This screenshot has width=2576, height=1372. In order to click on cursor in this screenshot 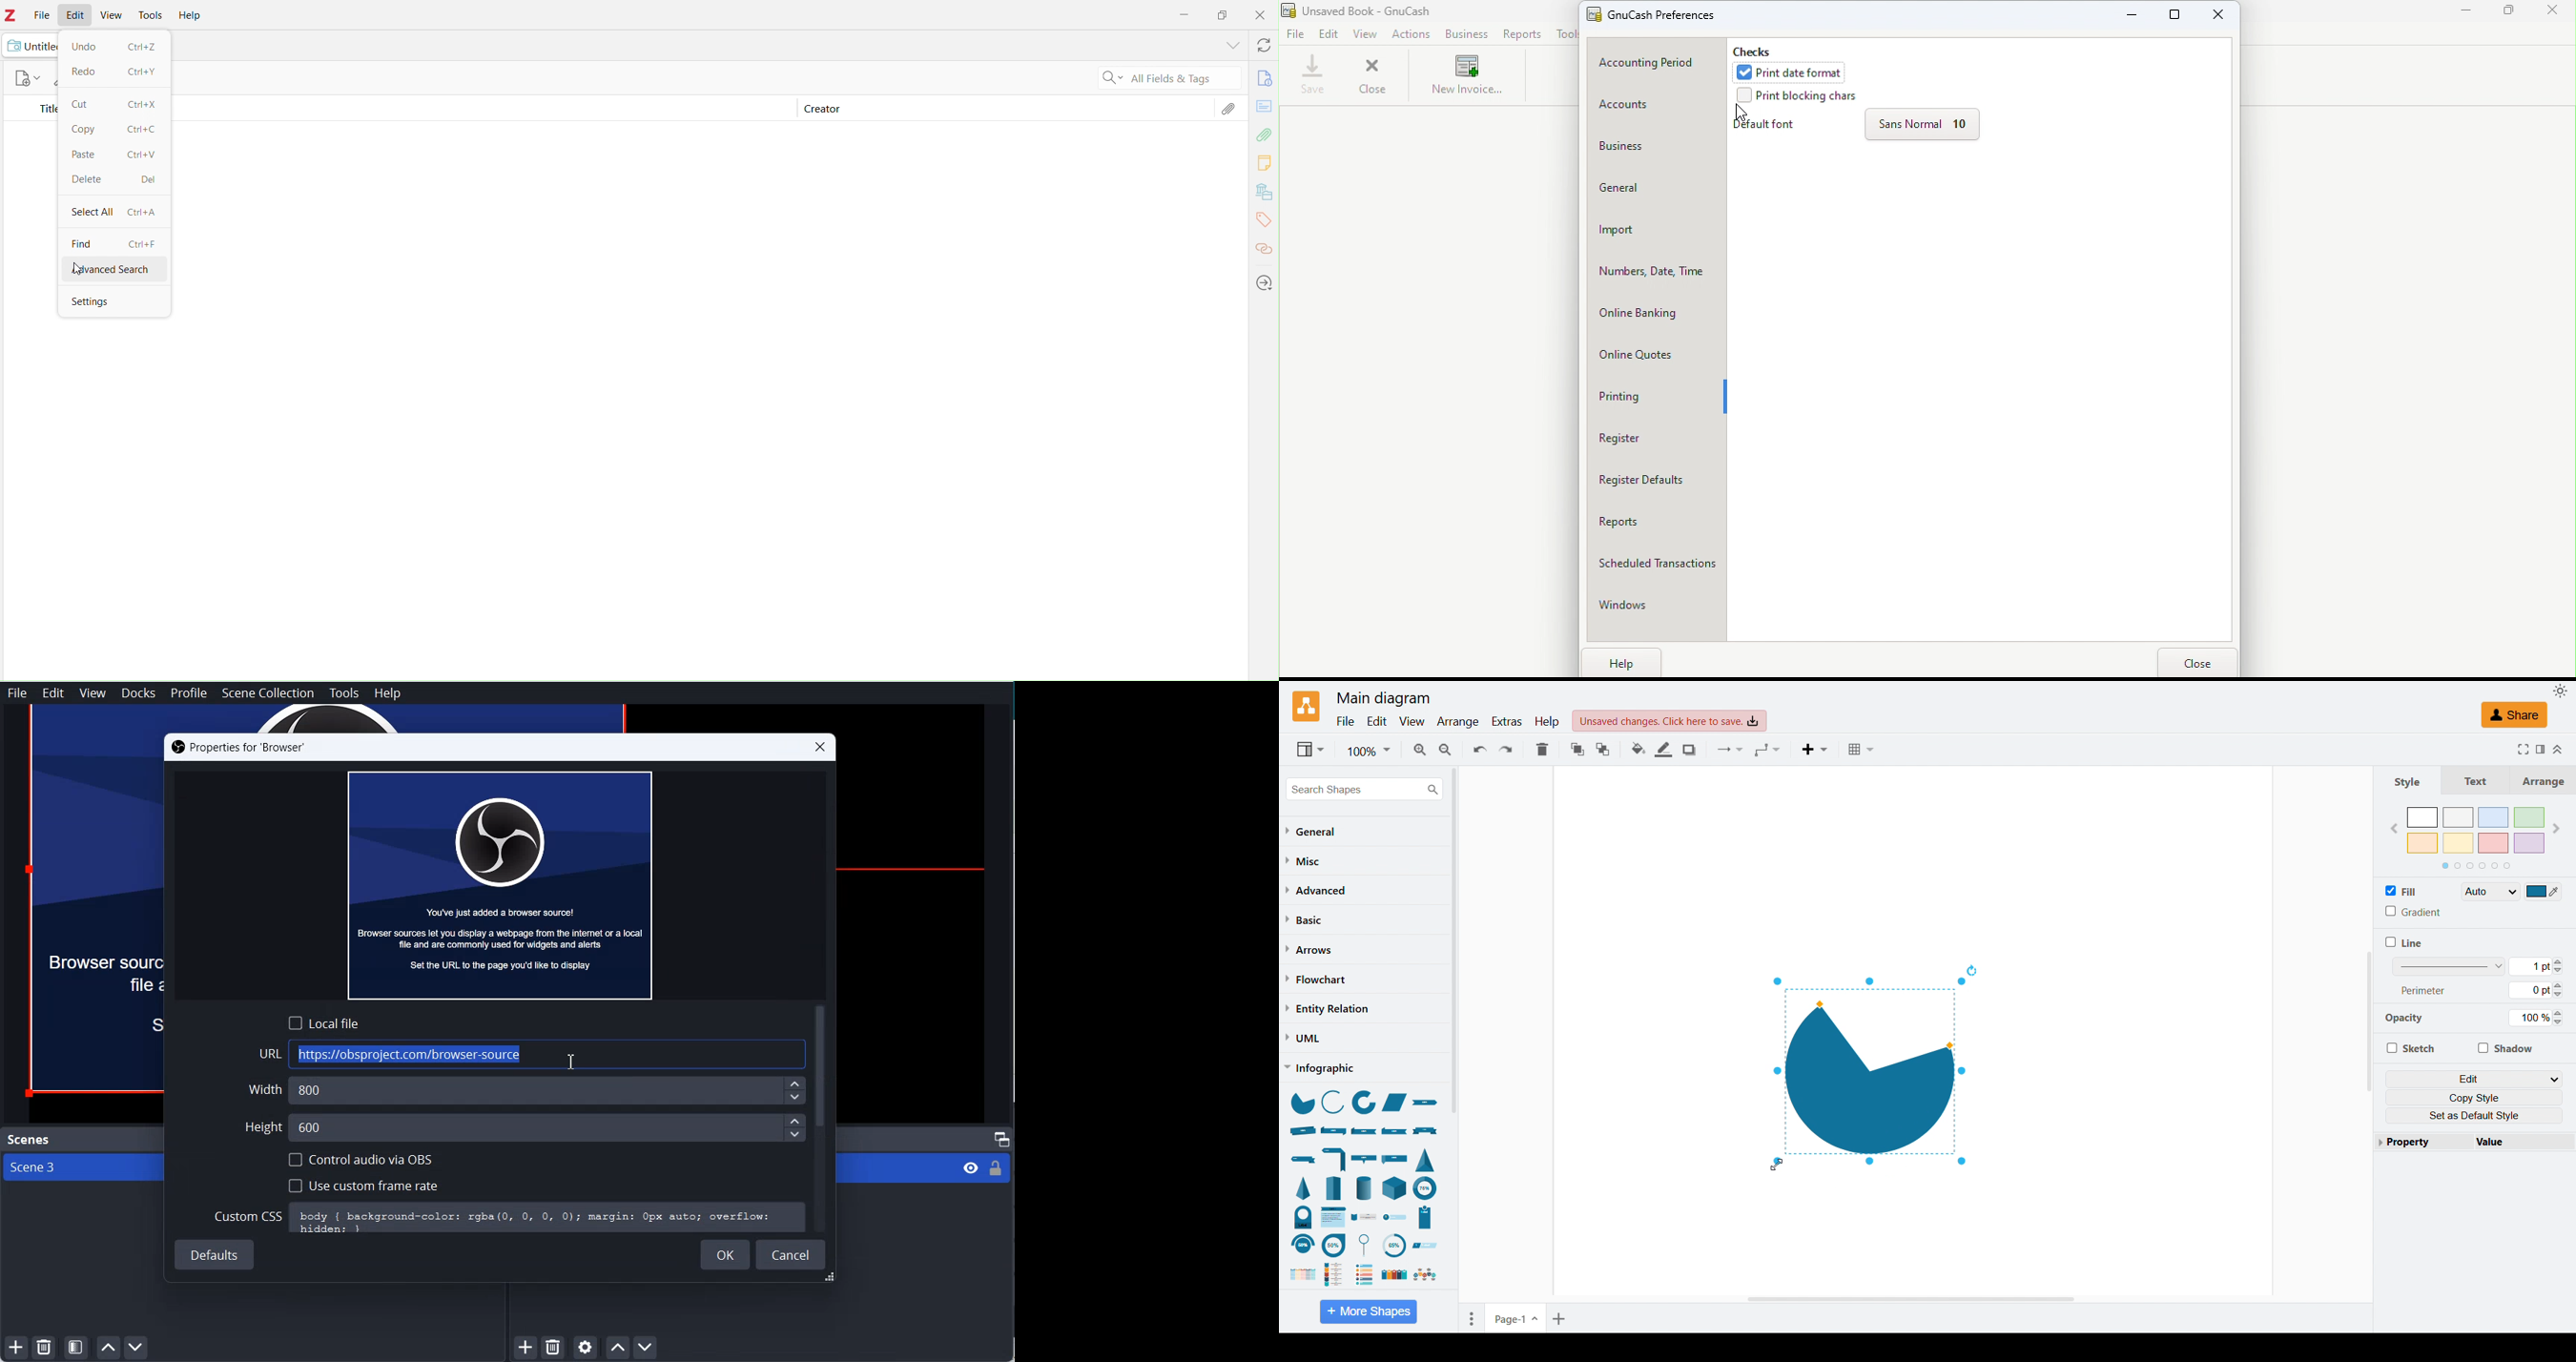, I will do `click(1743, 115)`.